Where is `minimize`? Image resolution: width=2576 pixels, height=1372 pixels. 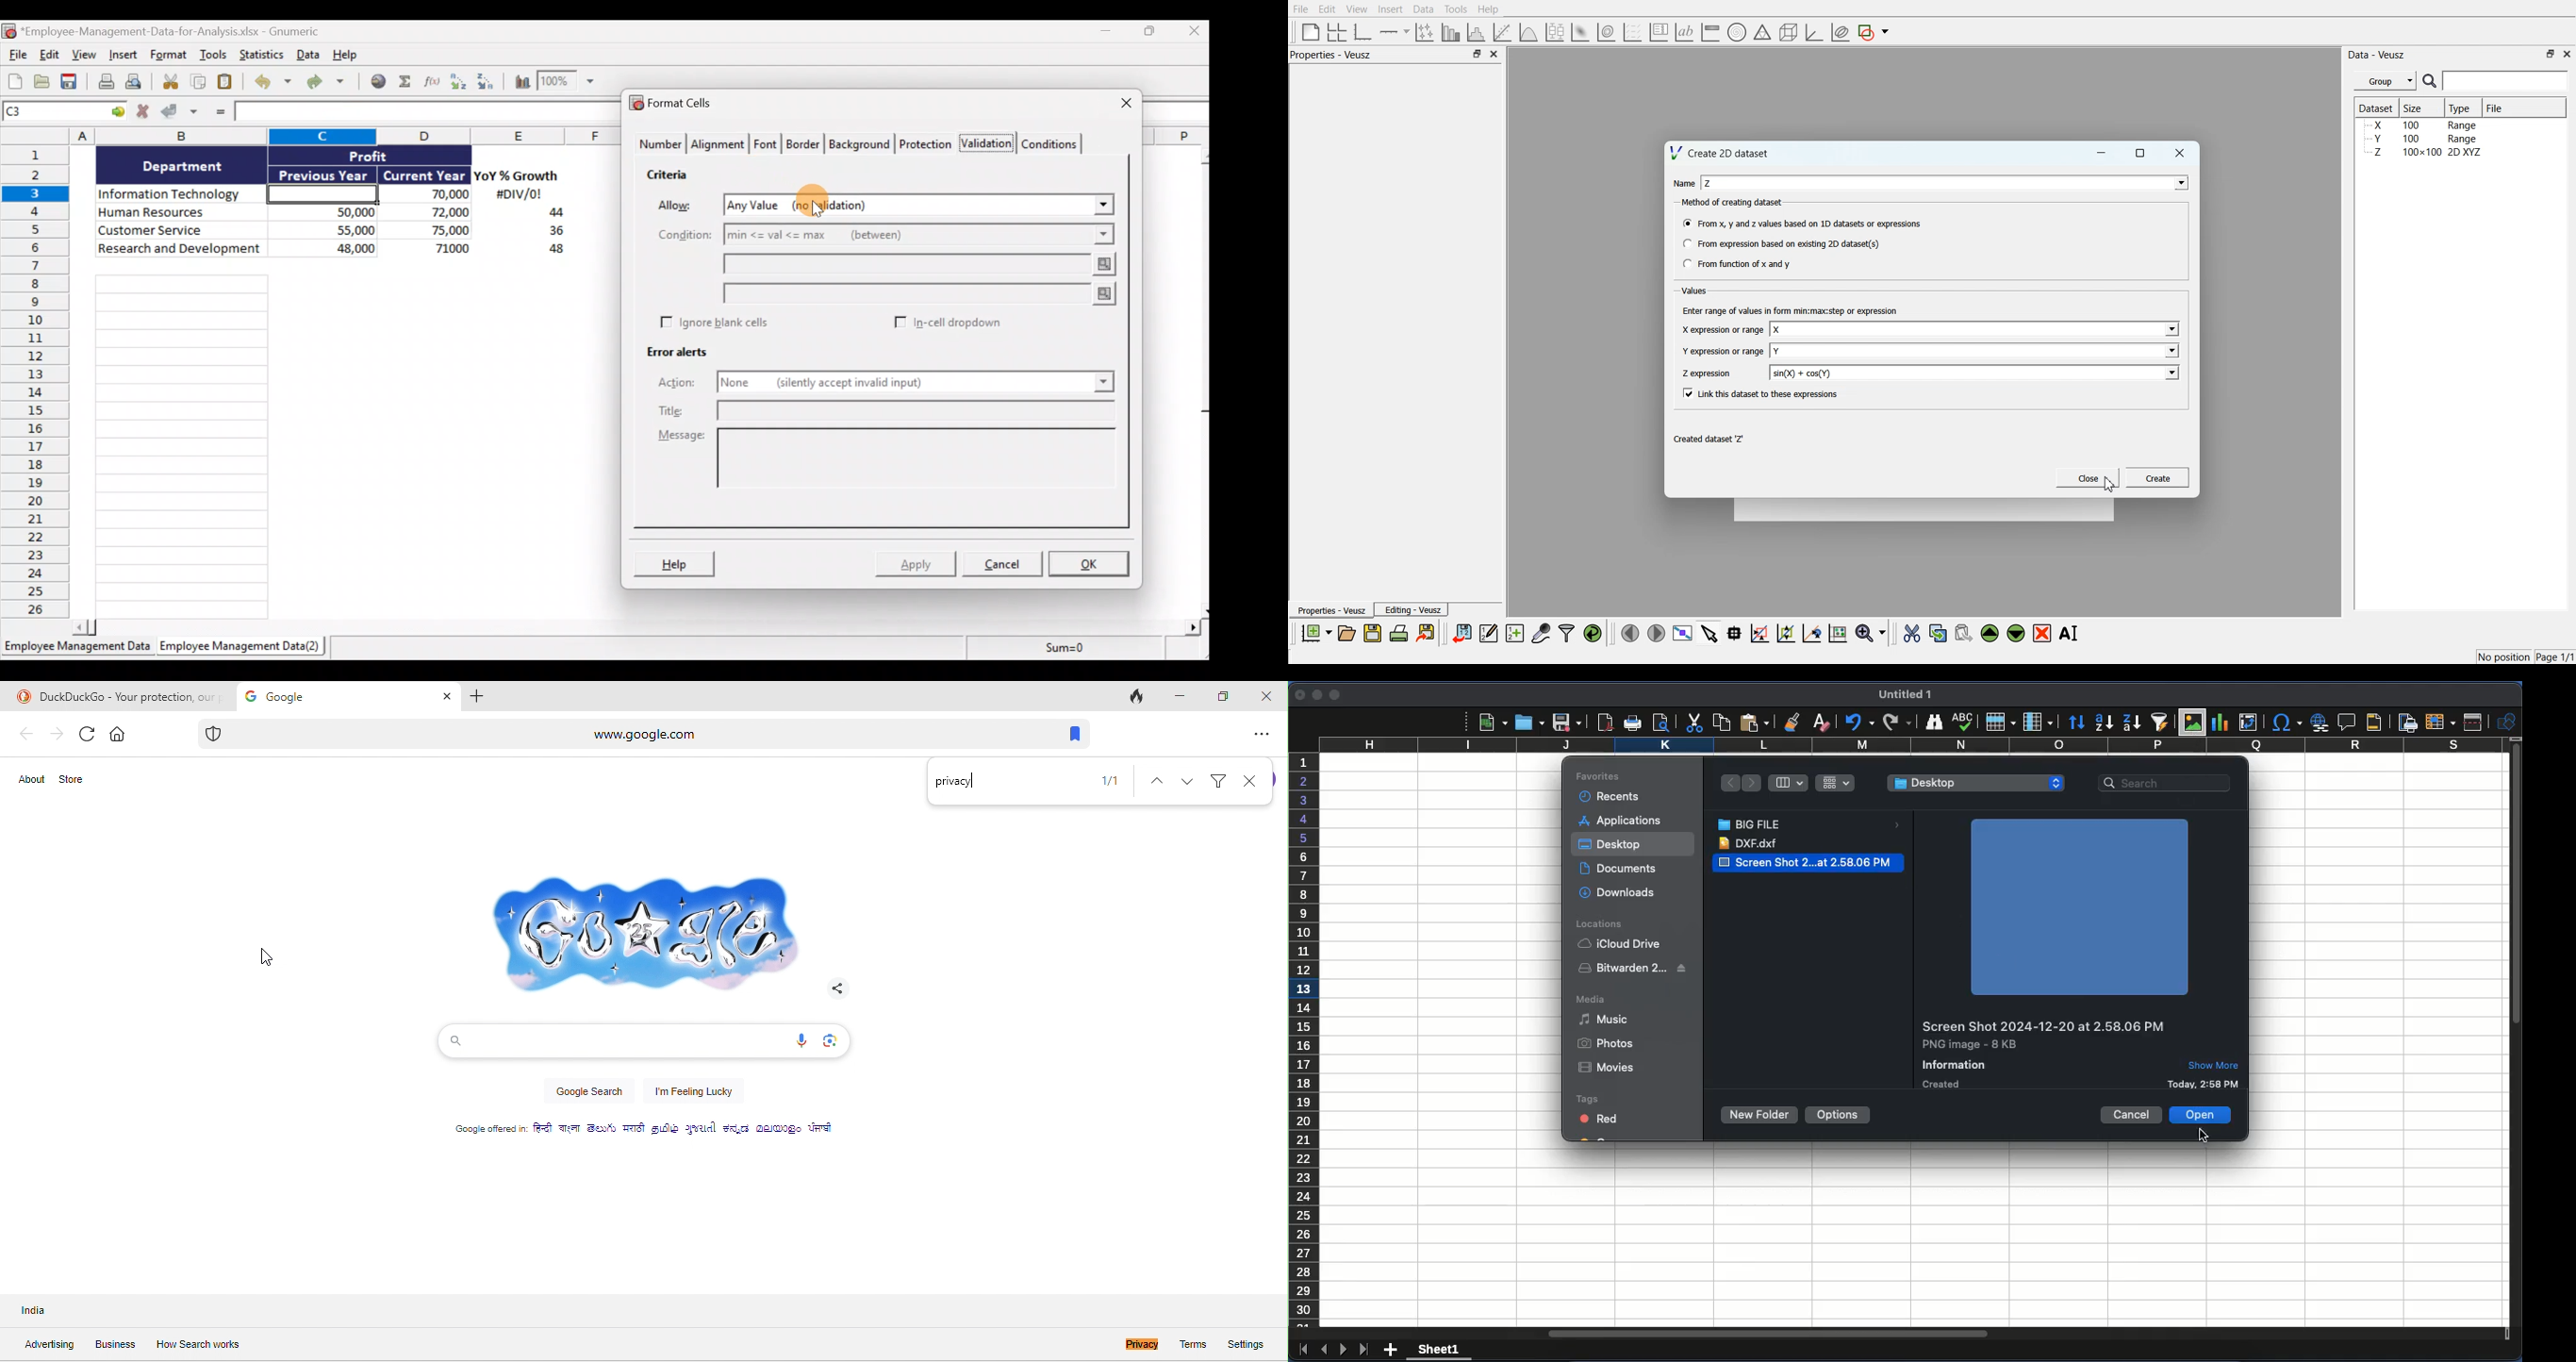 minimize is located at coordinates (1177, 696).